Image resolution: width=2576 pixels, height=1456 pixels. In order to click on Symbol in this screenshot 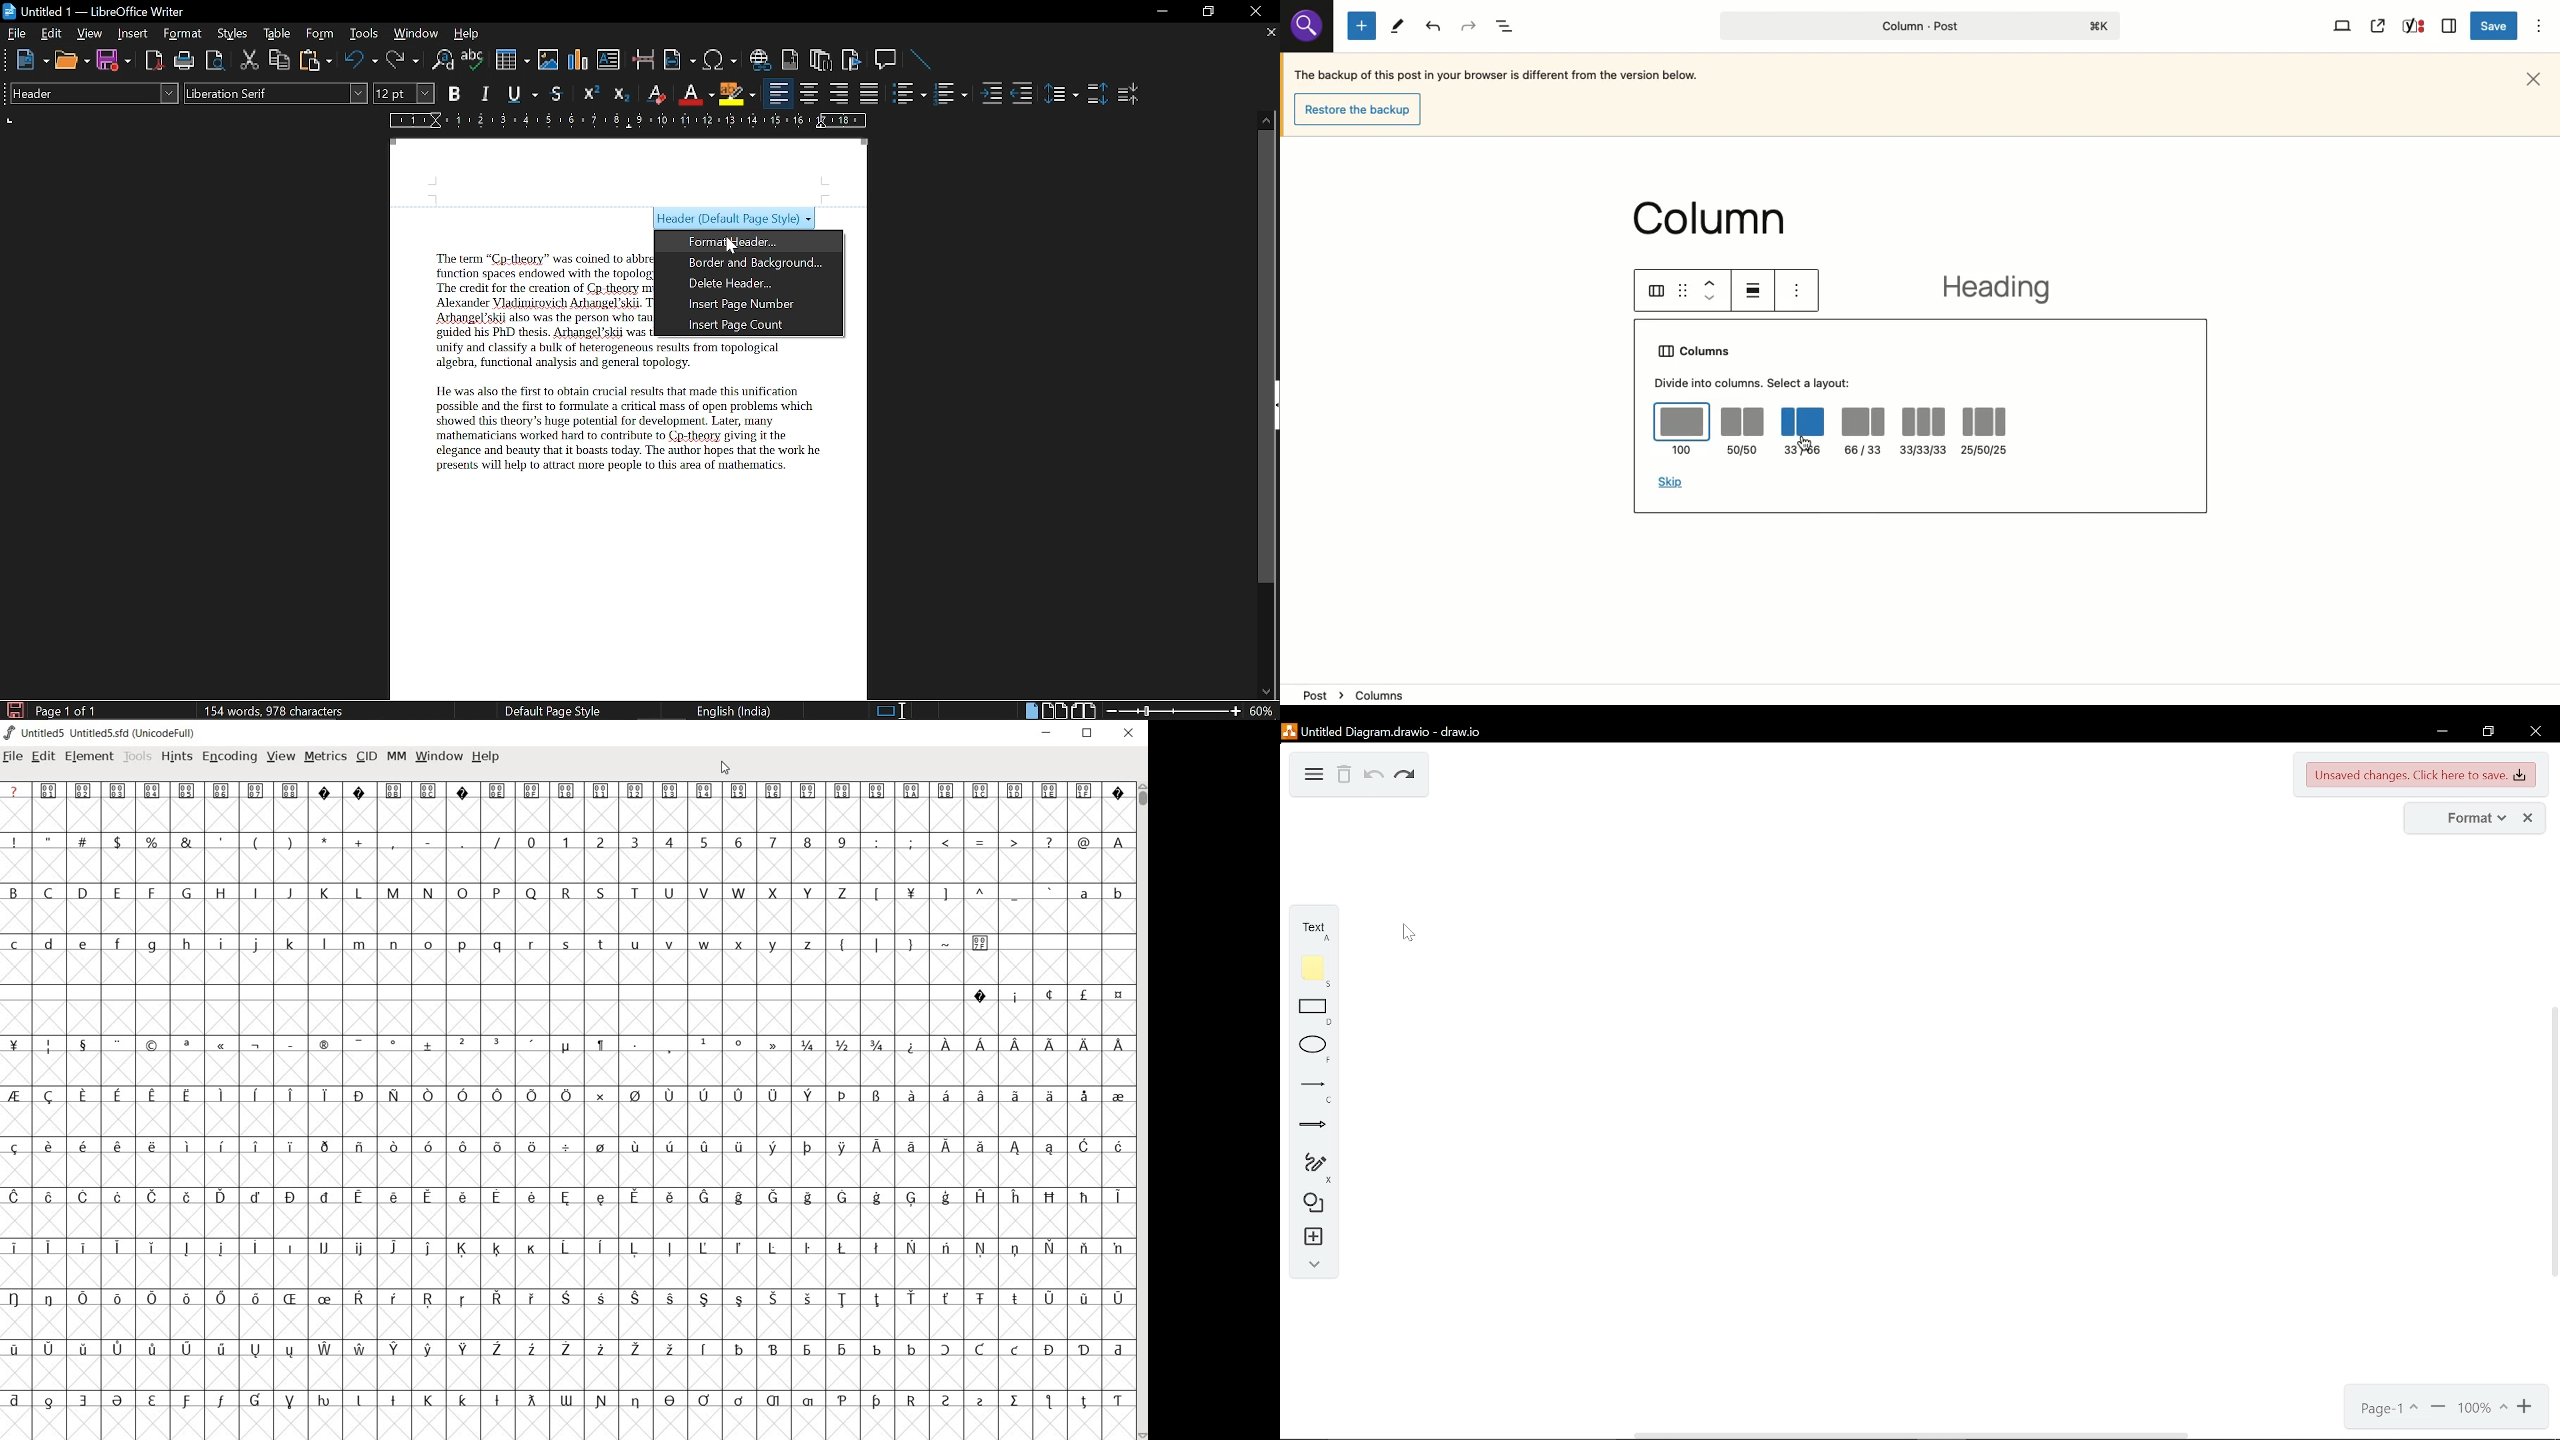, I will do `click(705, 1300)`.